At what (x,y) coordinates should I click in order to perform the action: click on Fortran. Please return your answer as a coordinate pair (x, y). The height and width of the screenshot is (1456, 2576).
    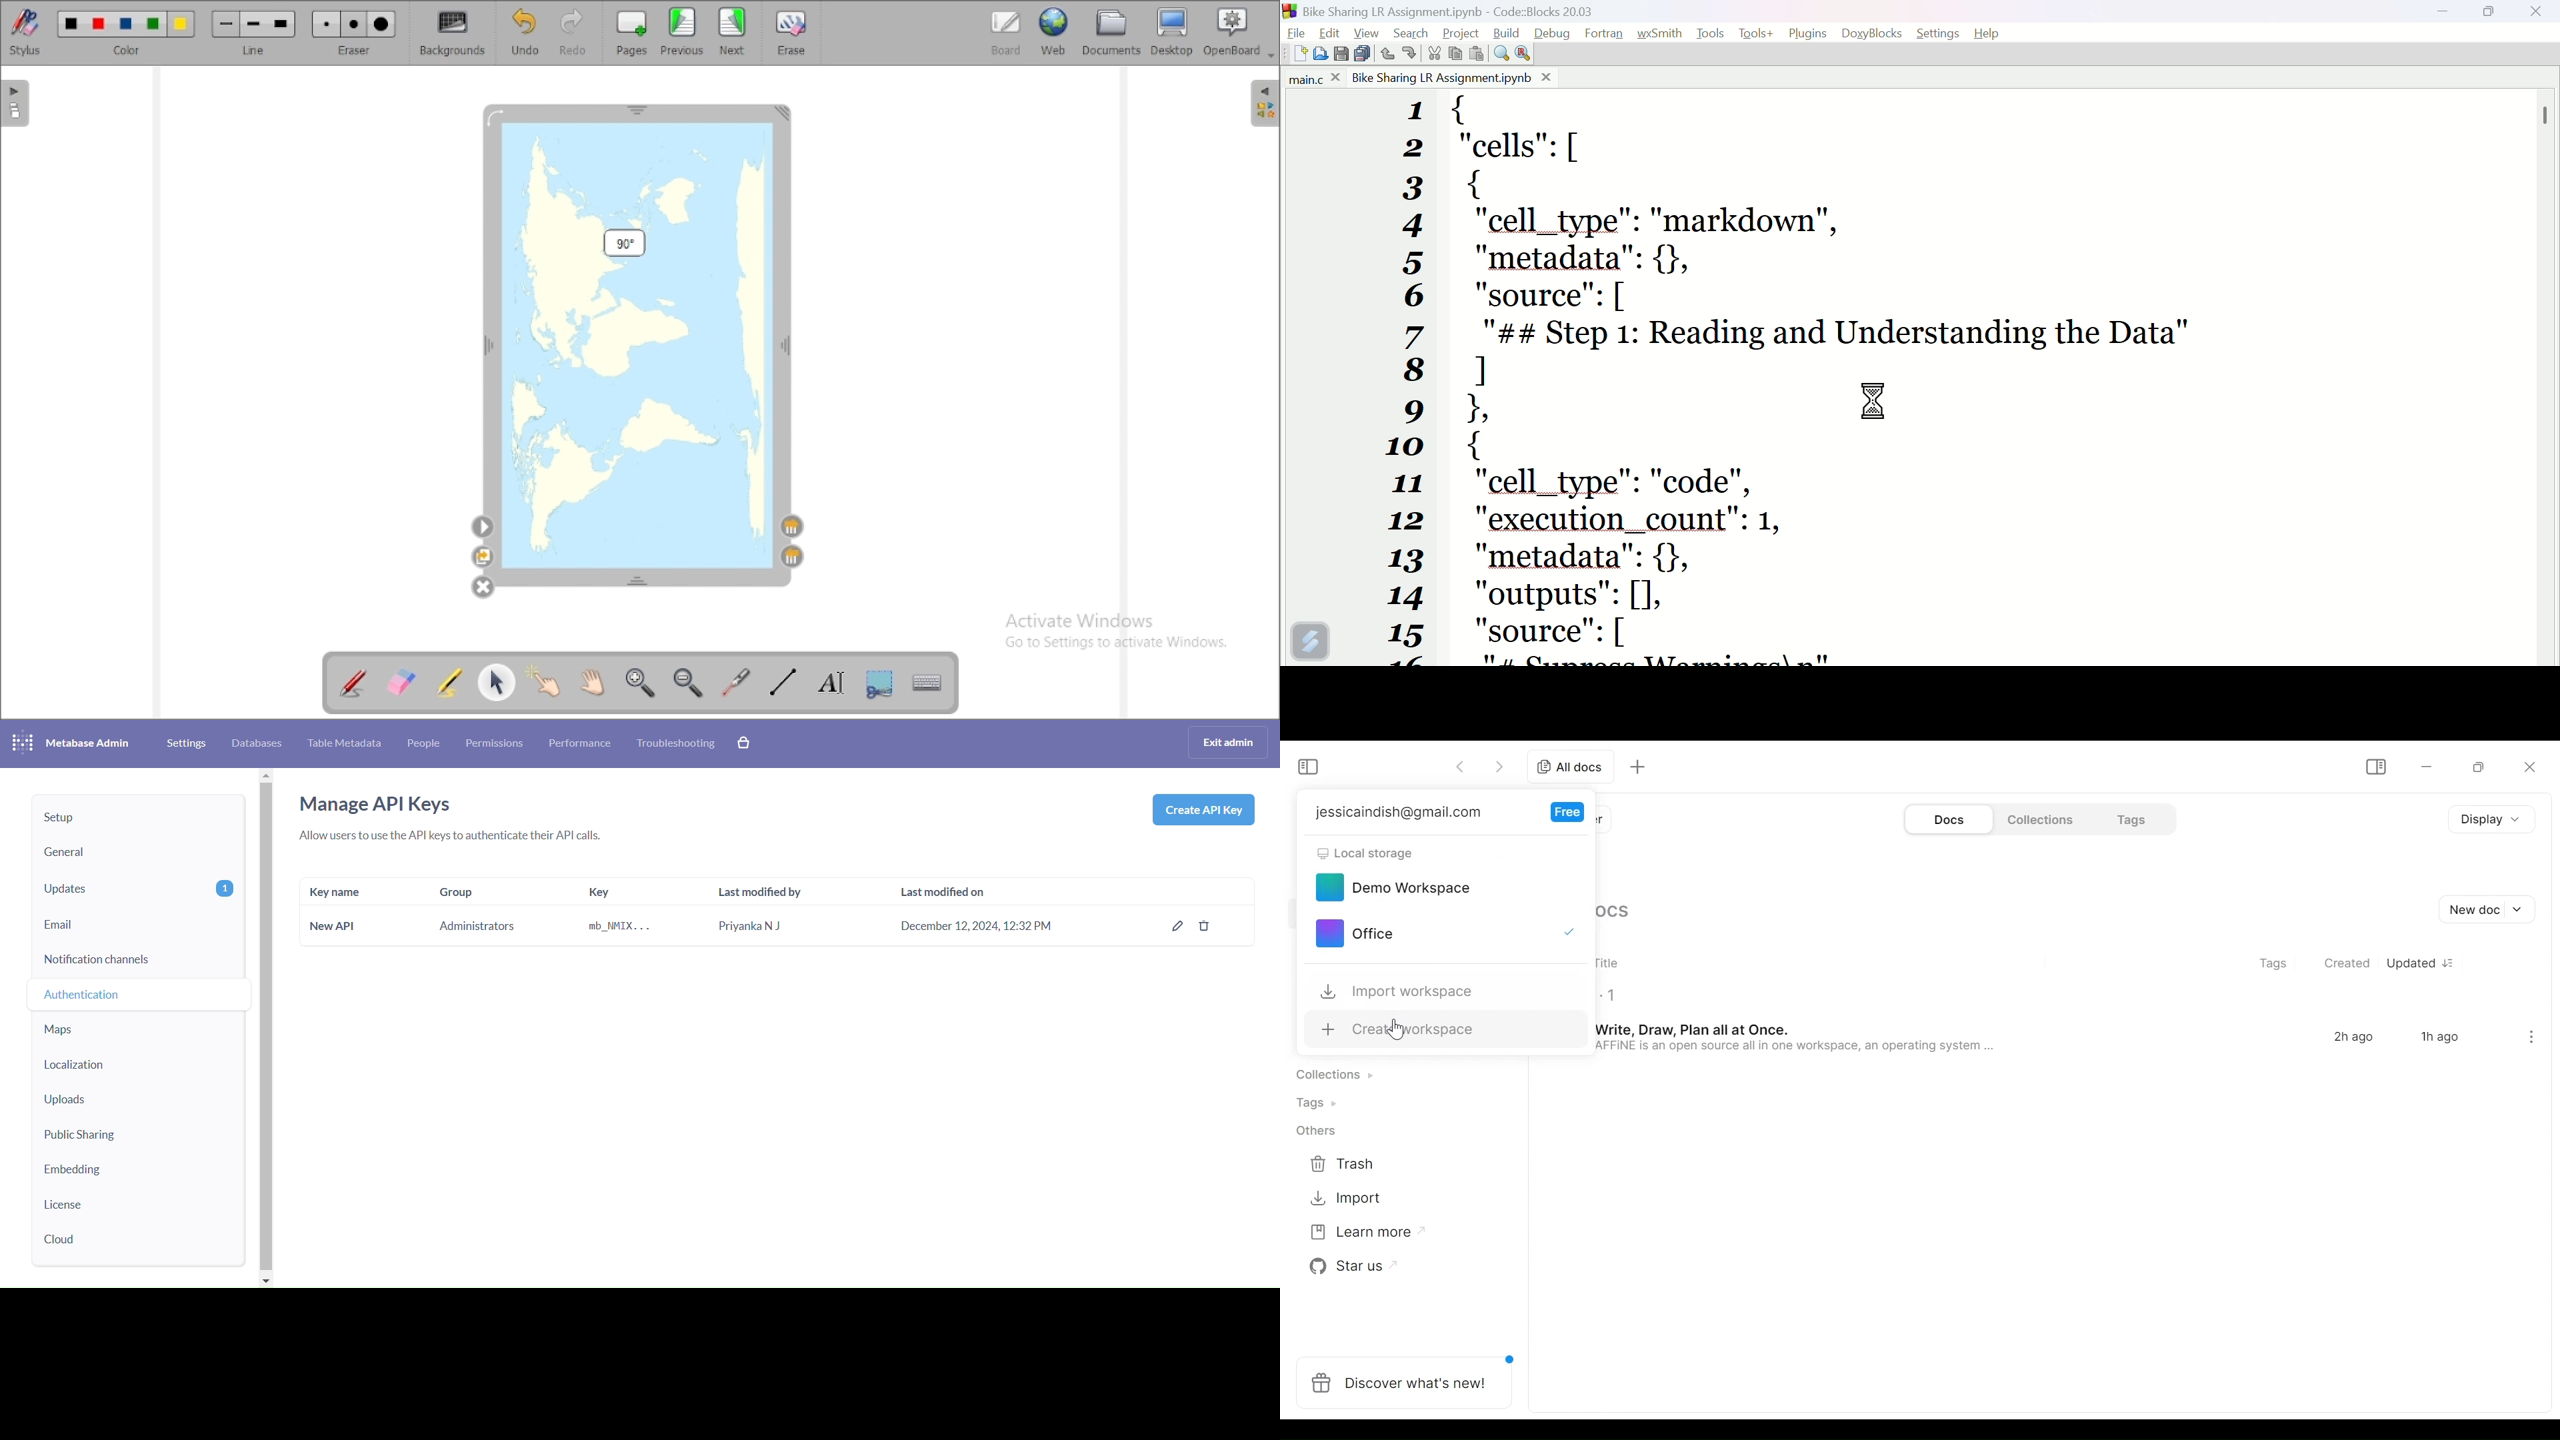
    Looking at the image, I should click on (1607, 34).